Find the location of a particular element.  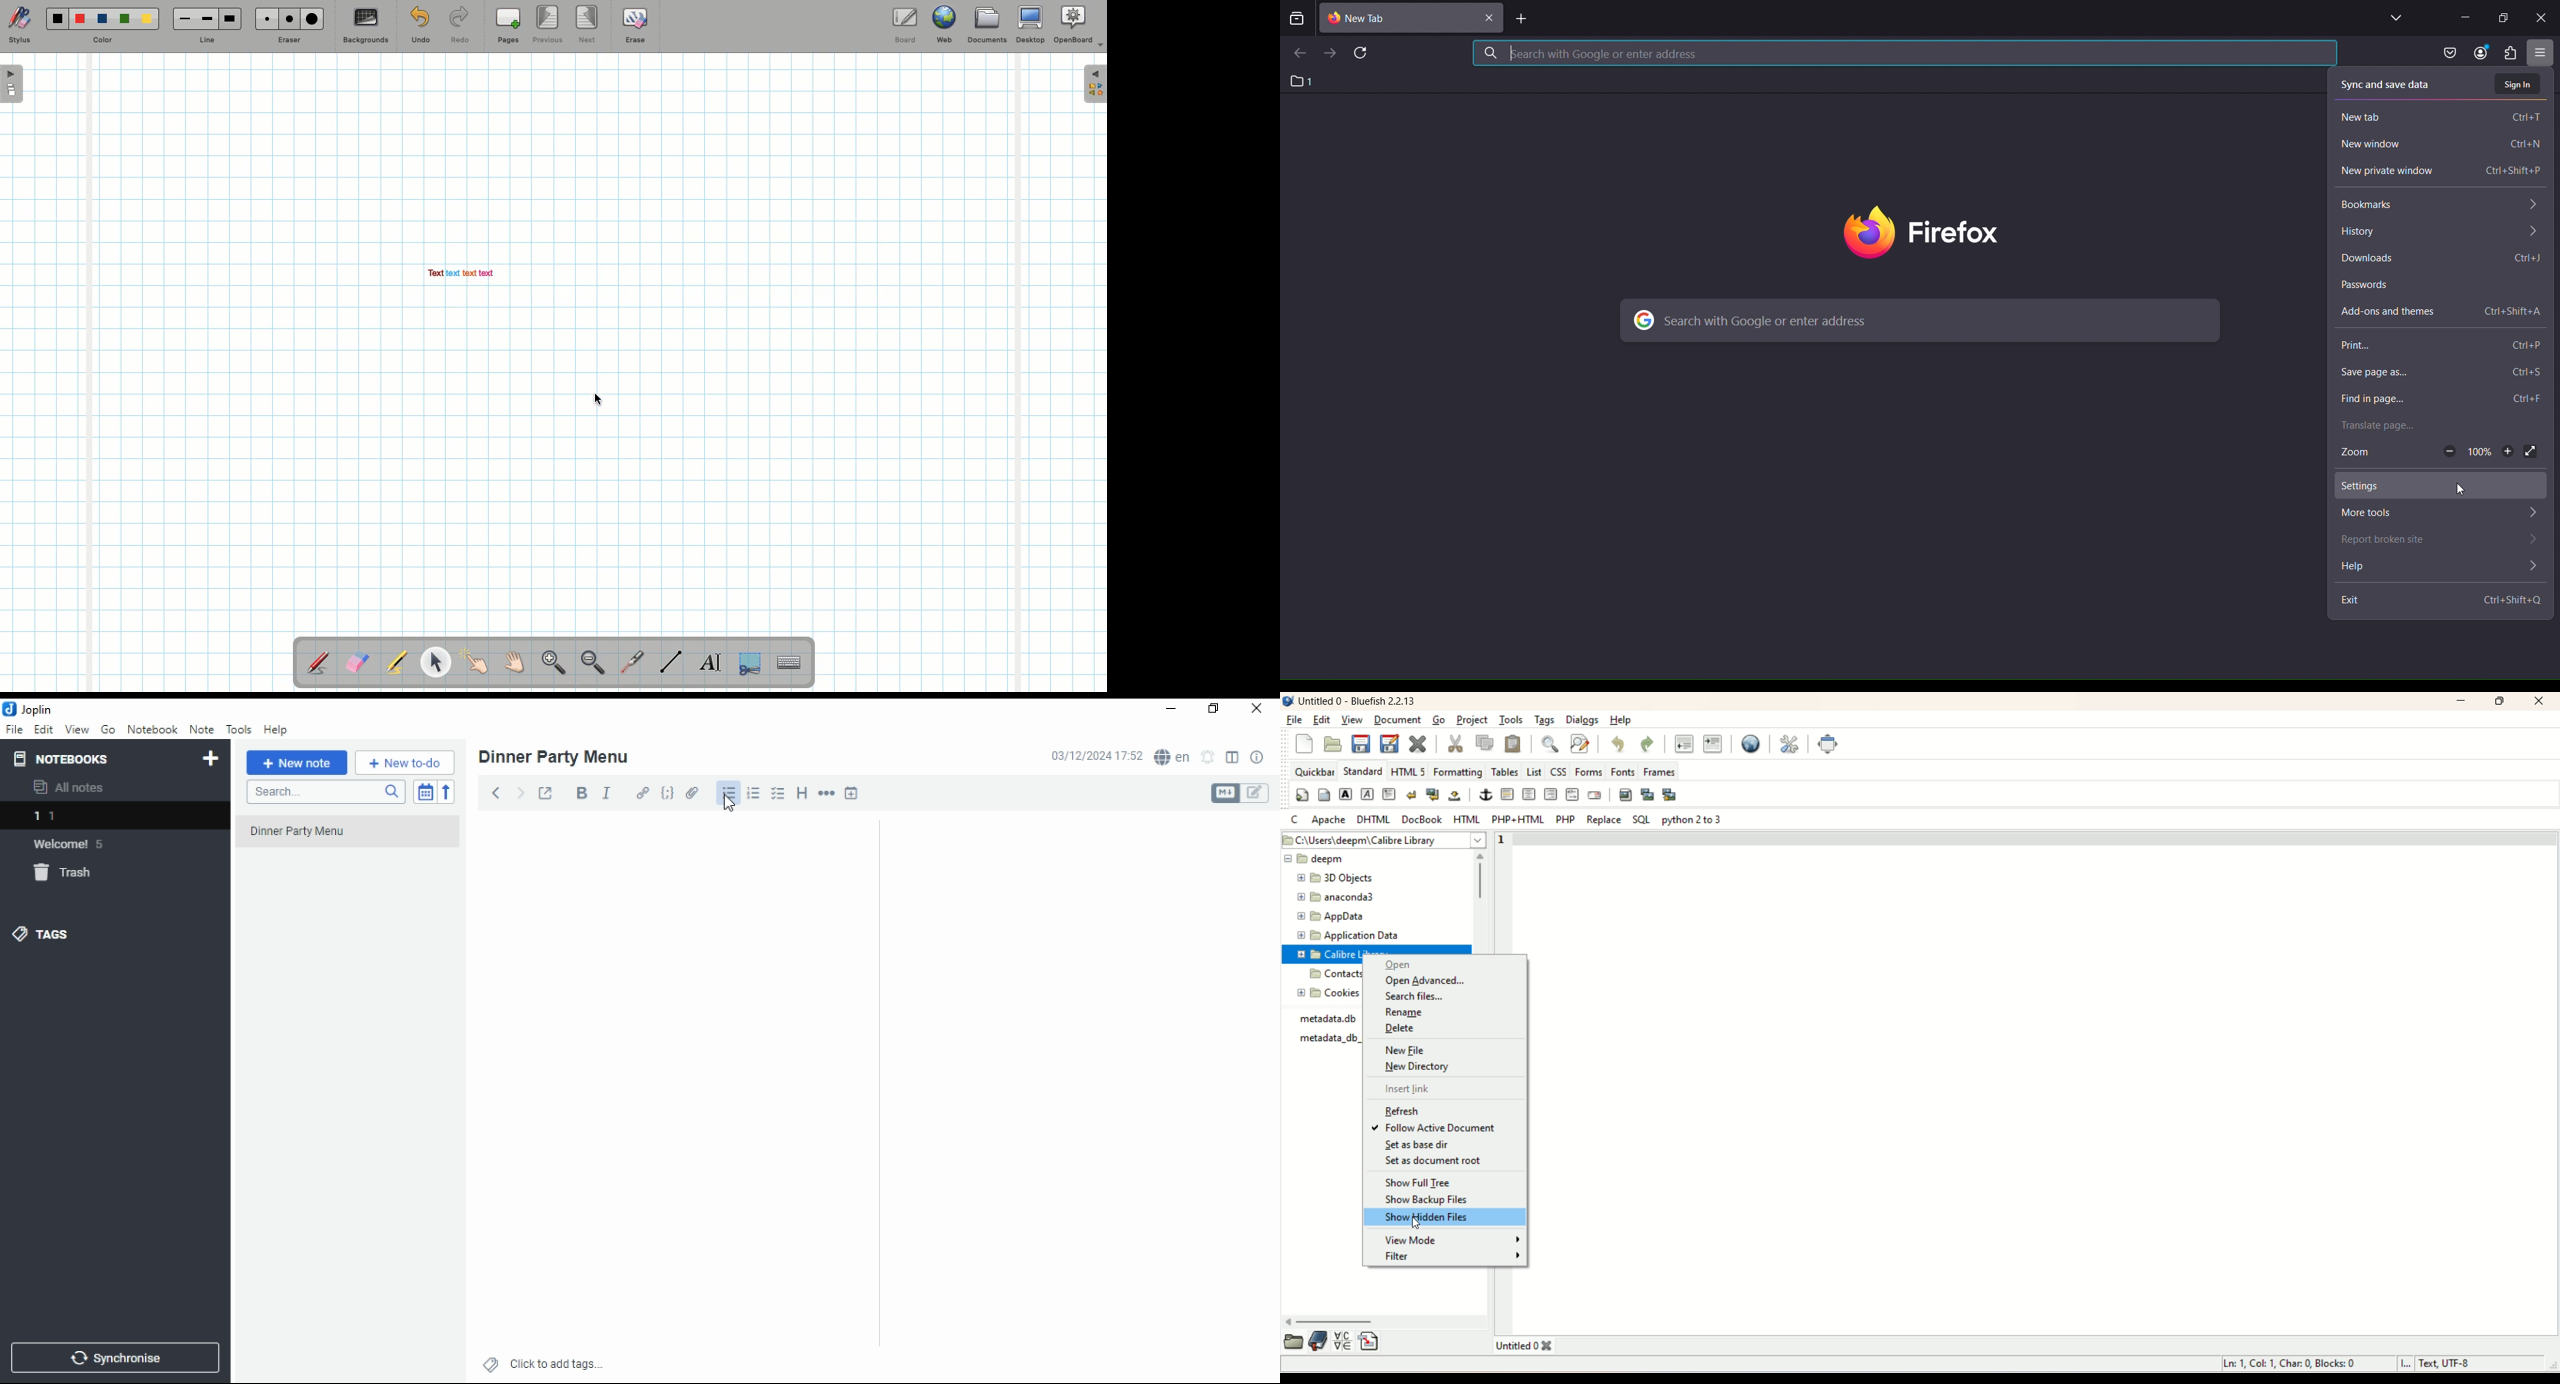

zoom out is located at coordinates (2449, 451).